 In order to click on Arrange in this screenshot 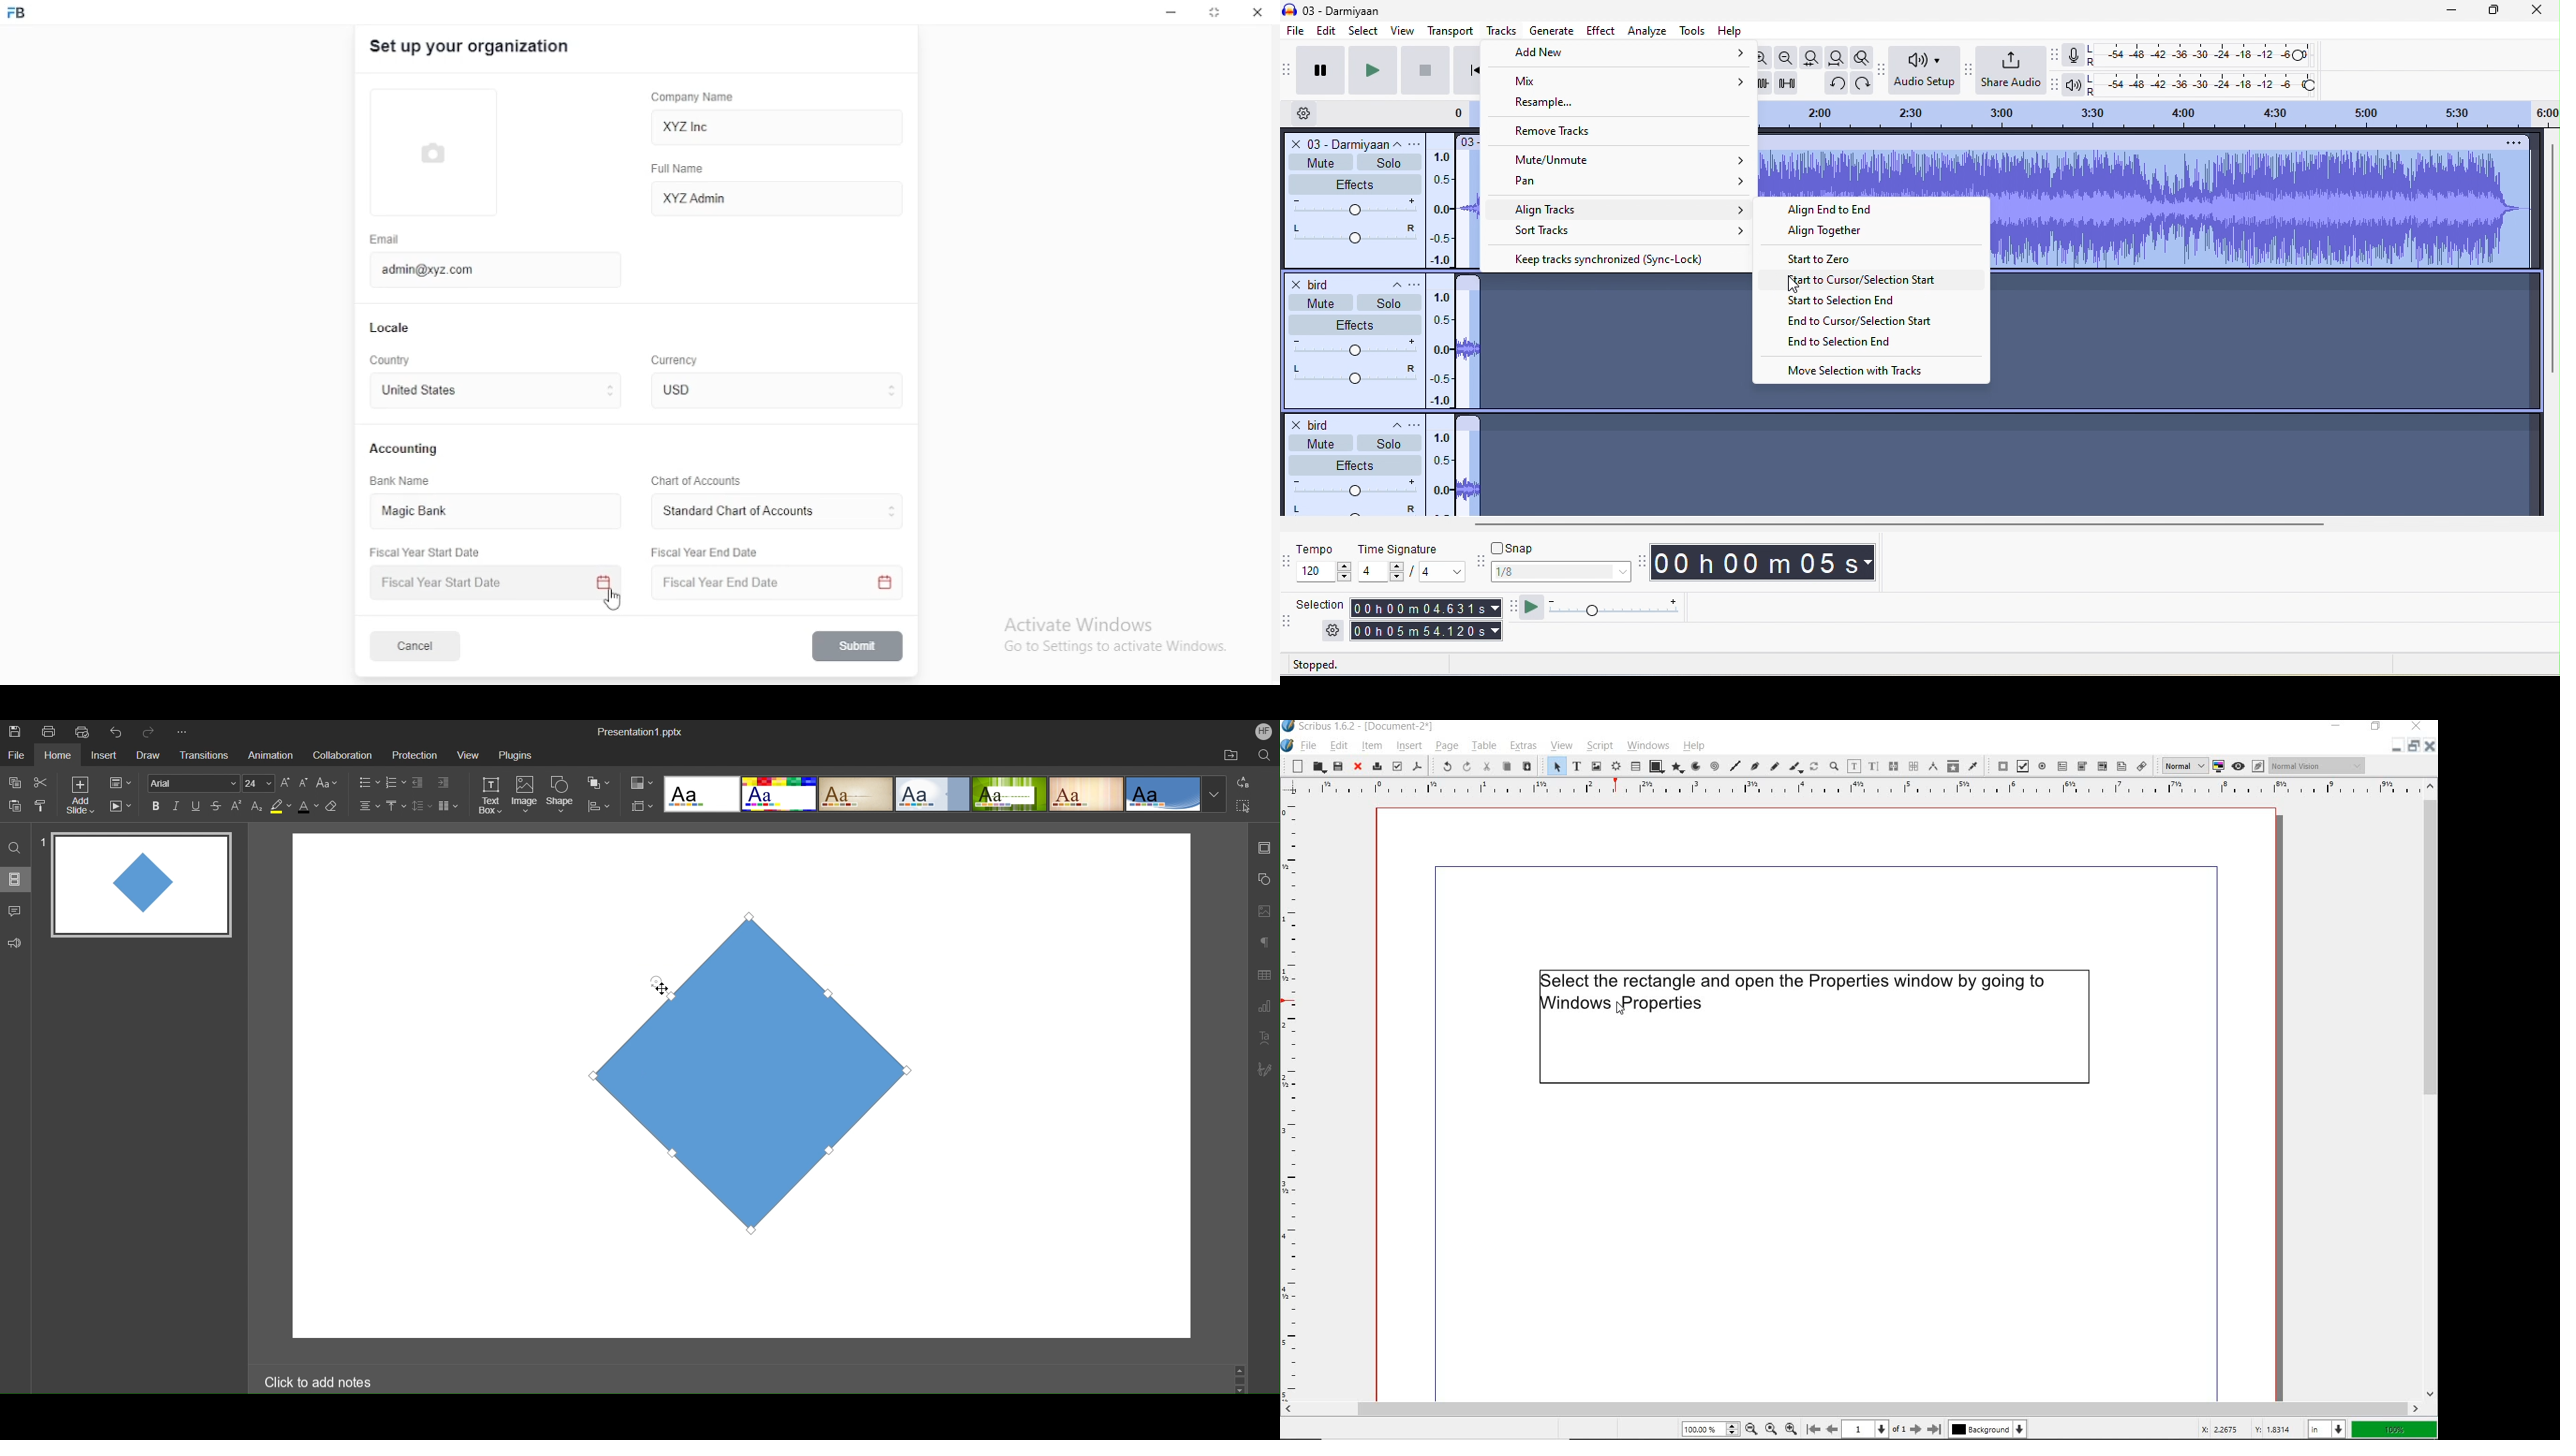, I will do `click(600, 783)`.